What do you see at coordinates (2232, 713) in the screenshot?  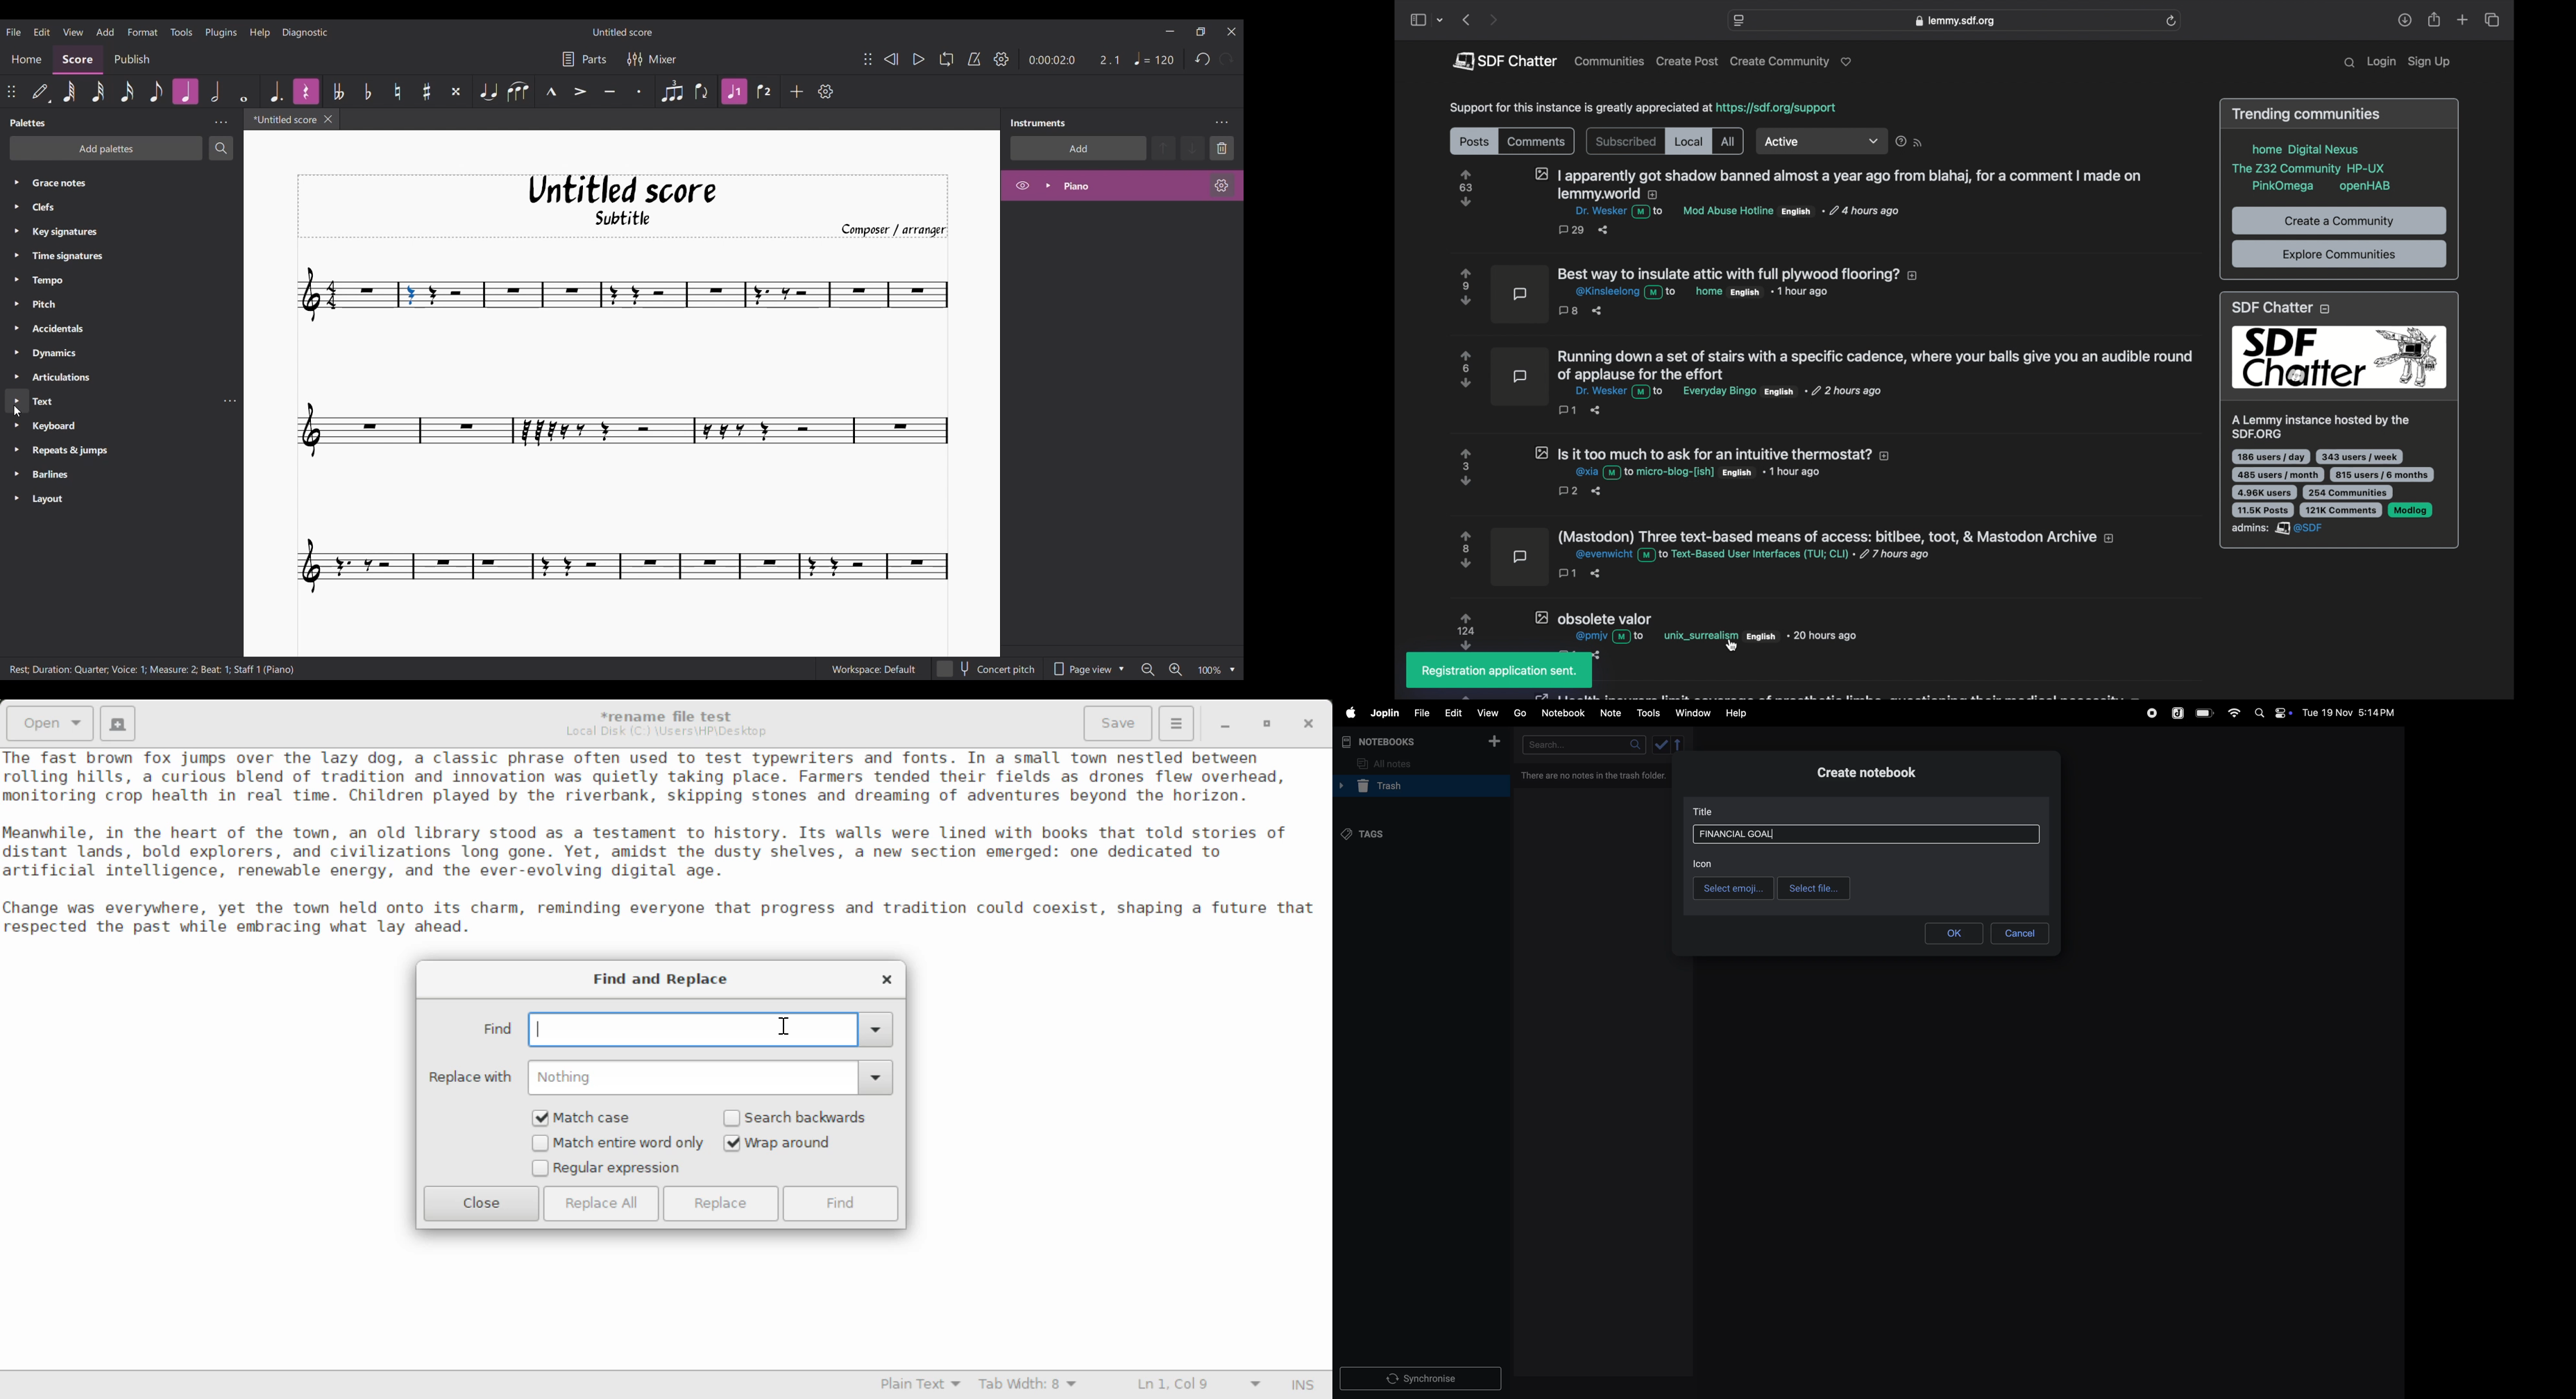 I see `wifi` at bounding box center [2232, 713].